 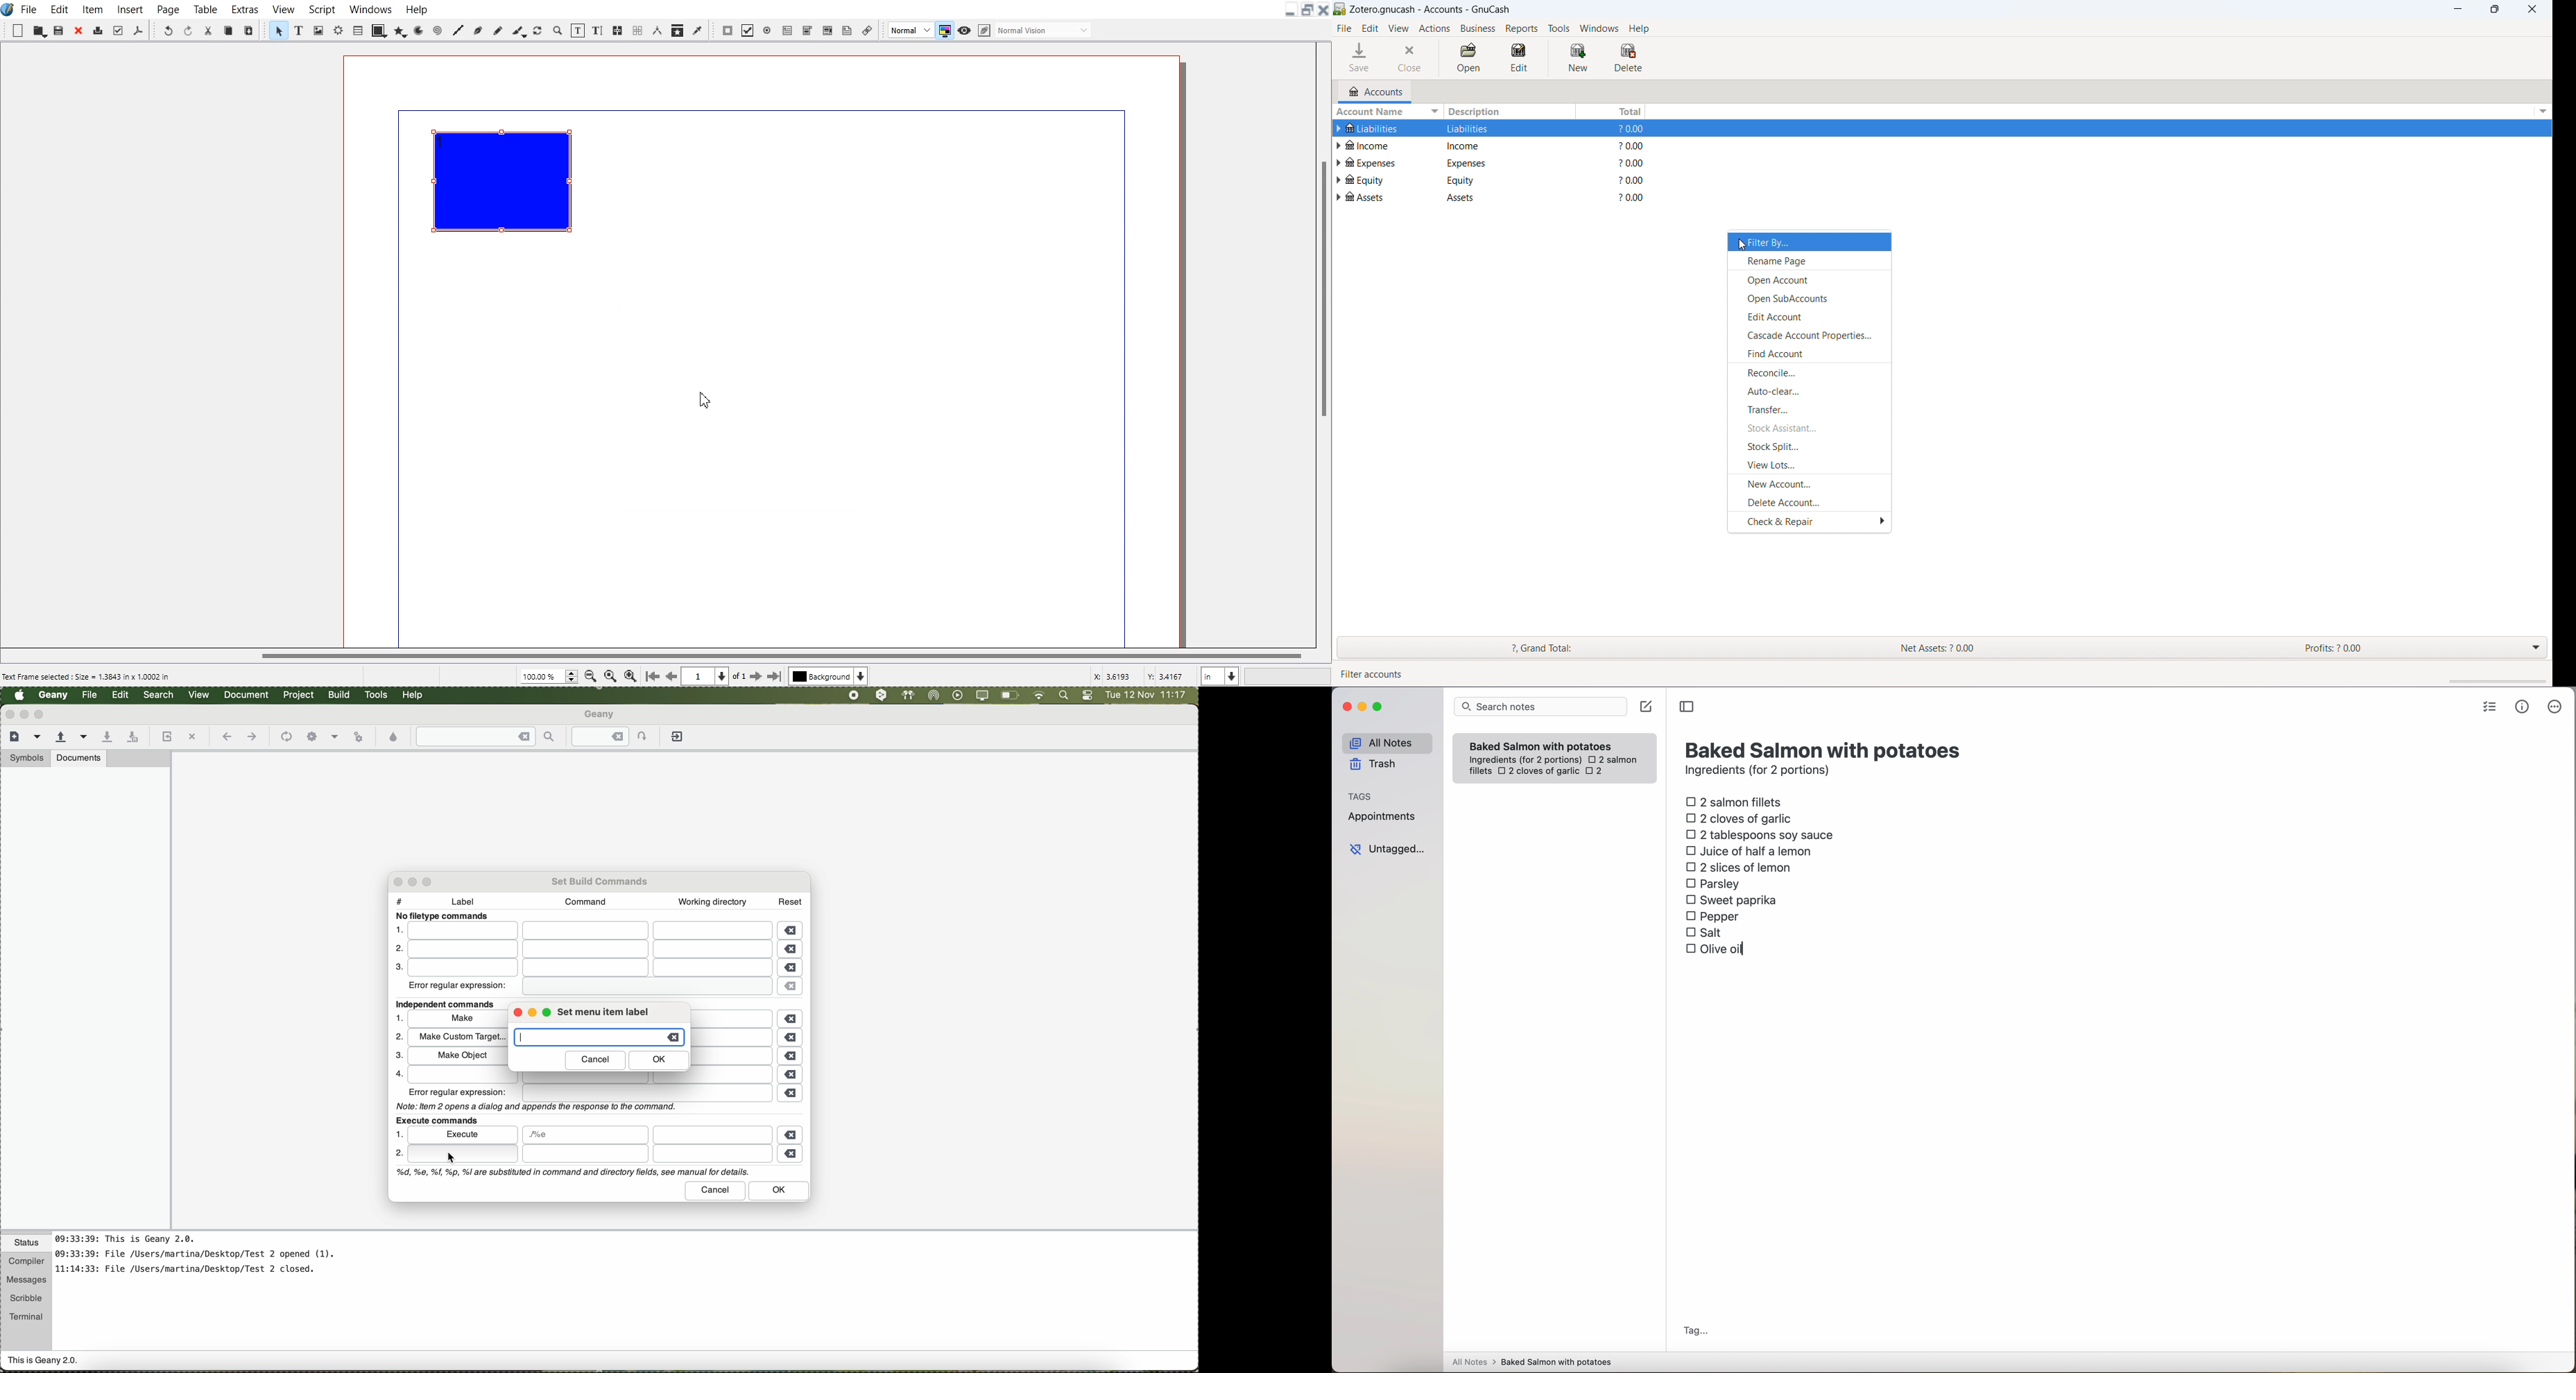 I want to click on 2 slices of lemon, so click(x=1739, y=867).